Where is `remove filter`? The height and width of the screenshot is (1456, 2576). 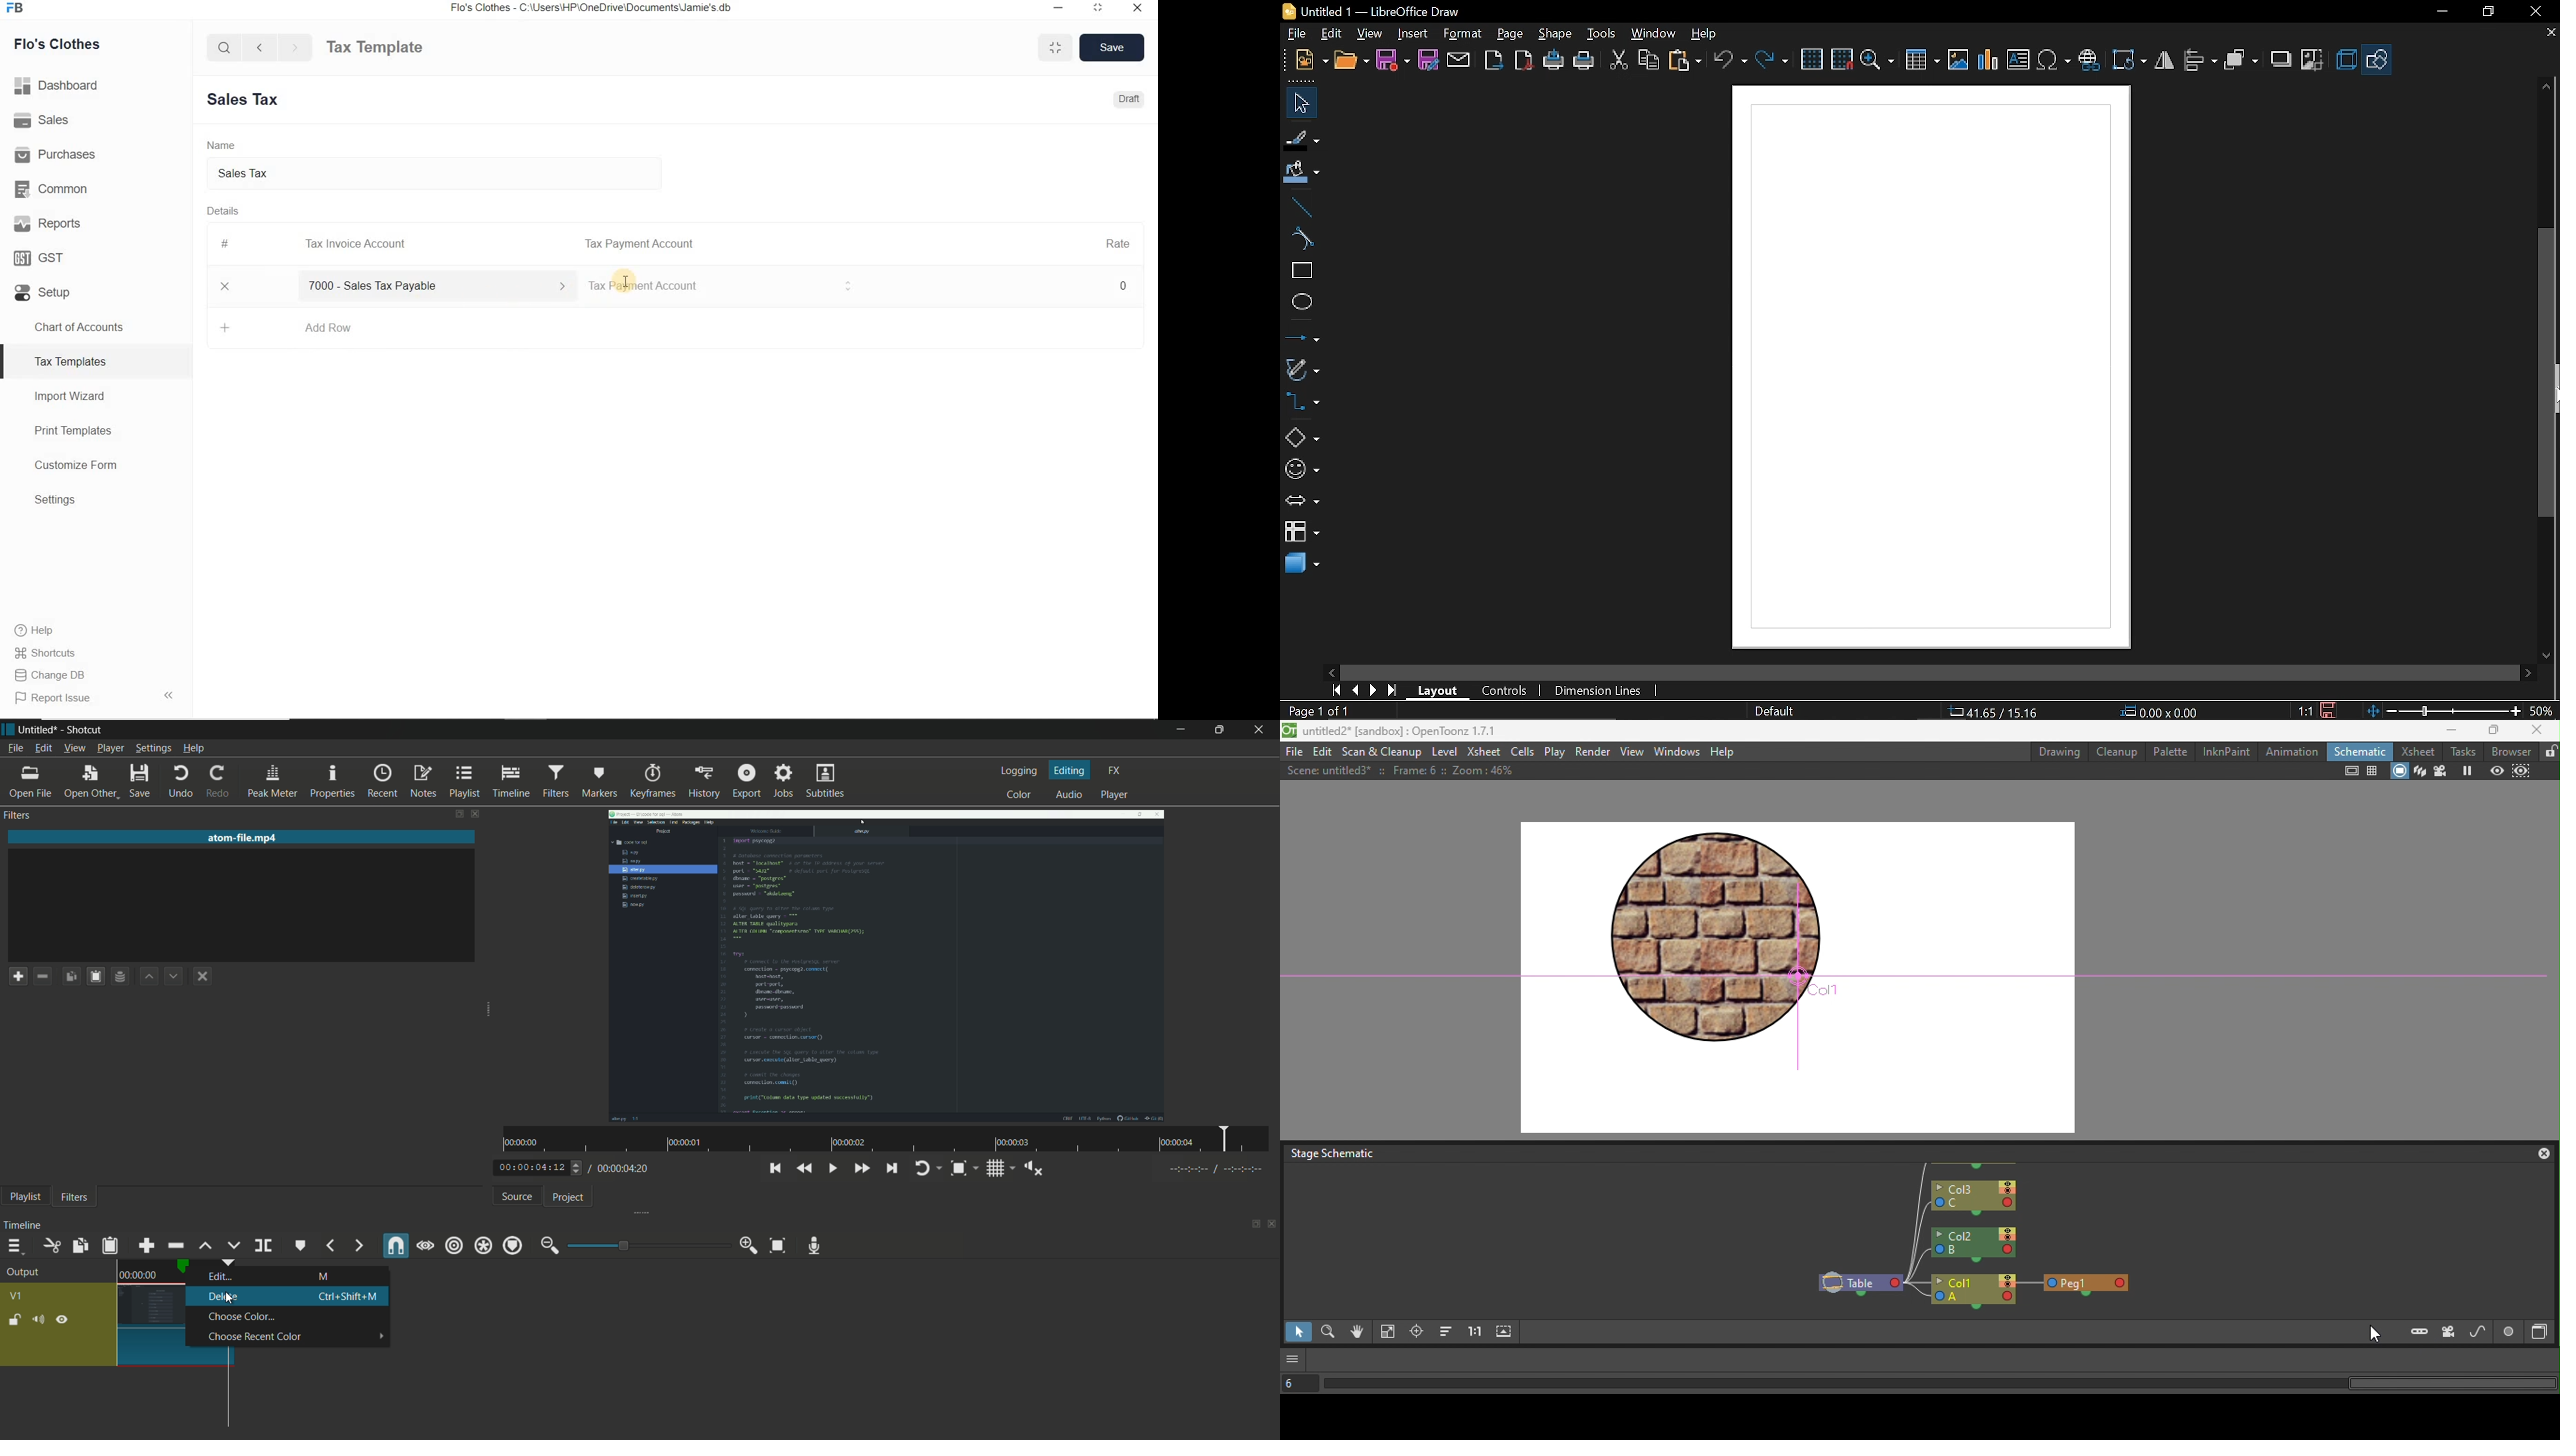
remove filter is located at coordinates (43, 977).